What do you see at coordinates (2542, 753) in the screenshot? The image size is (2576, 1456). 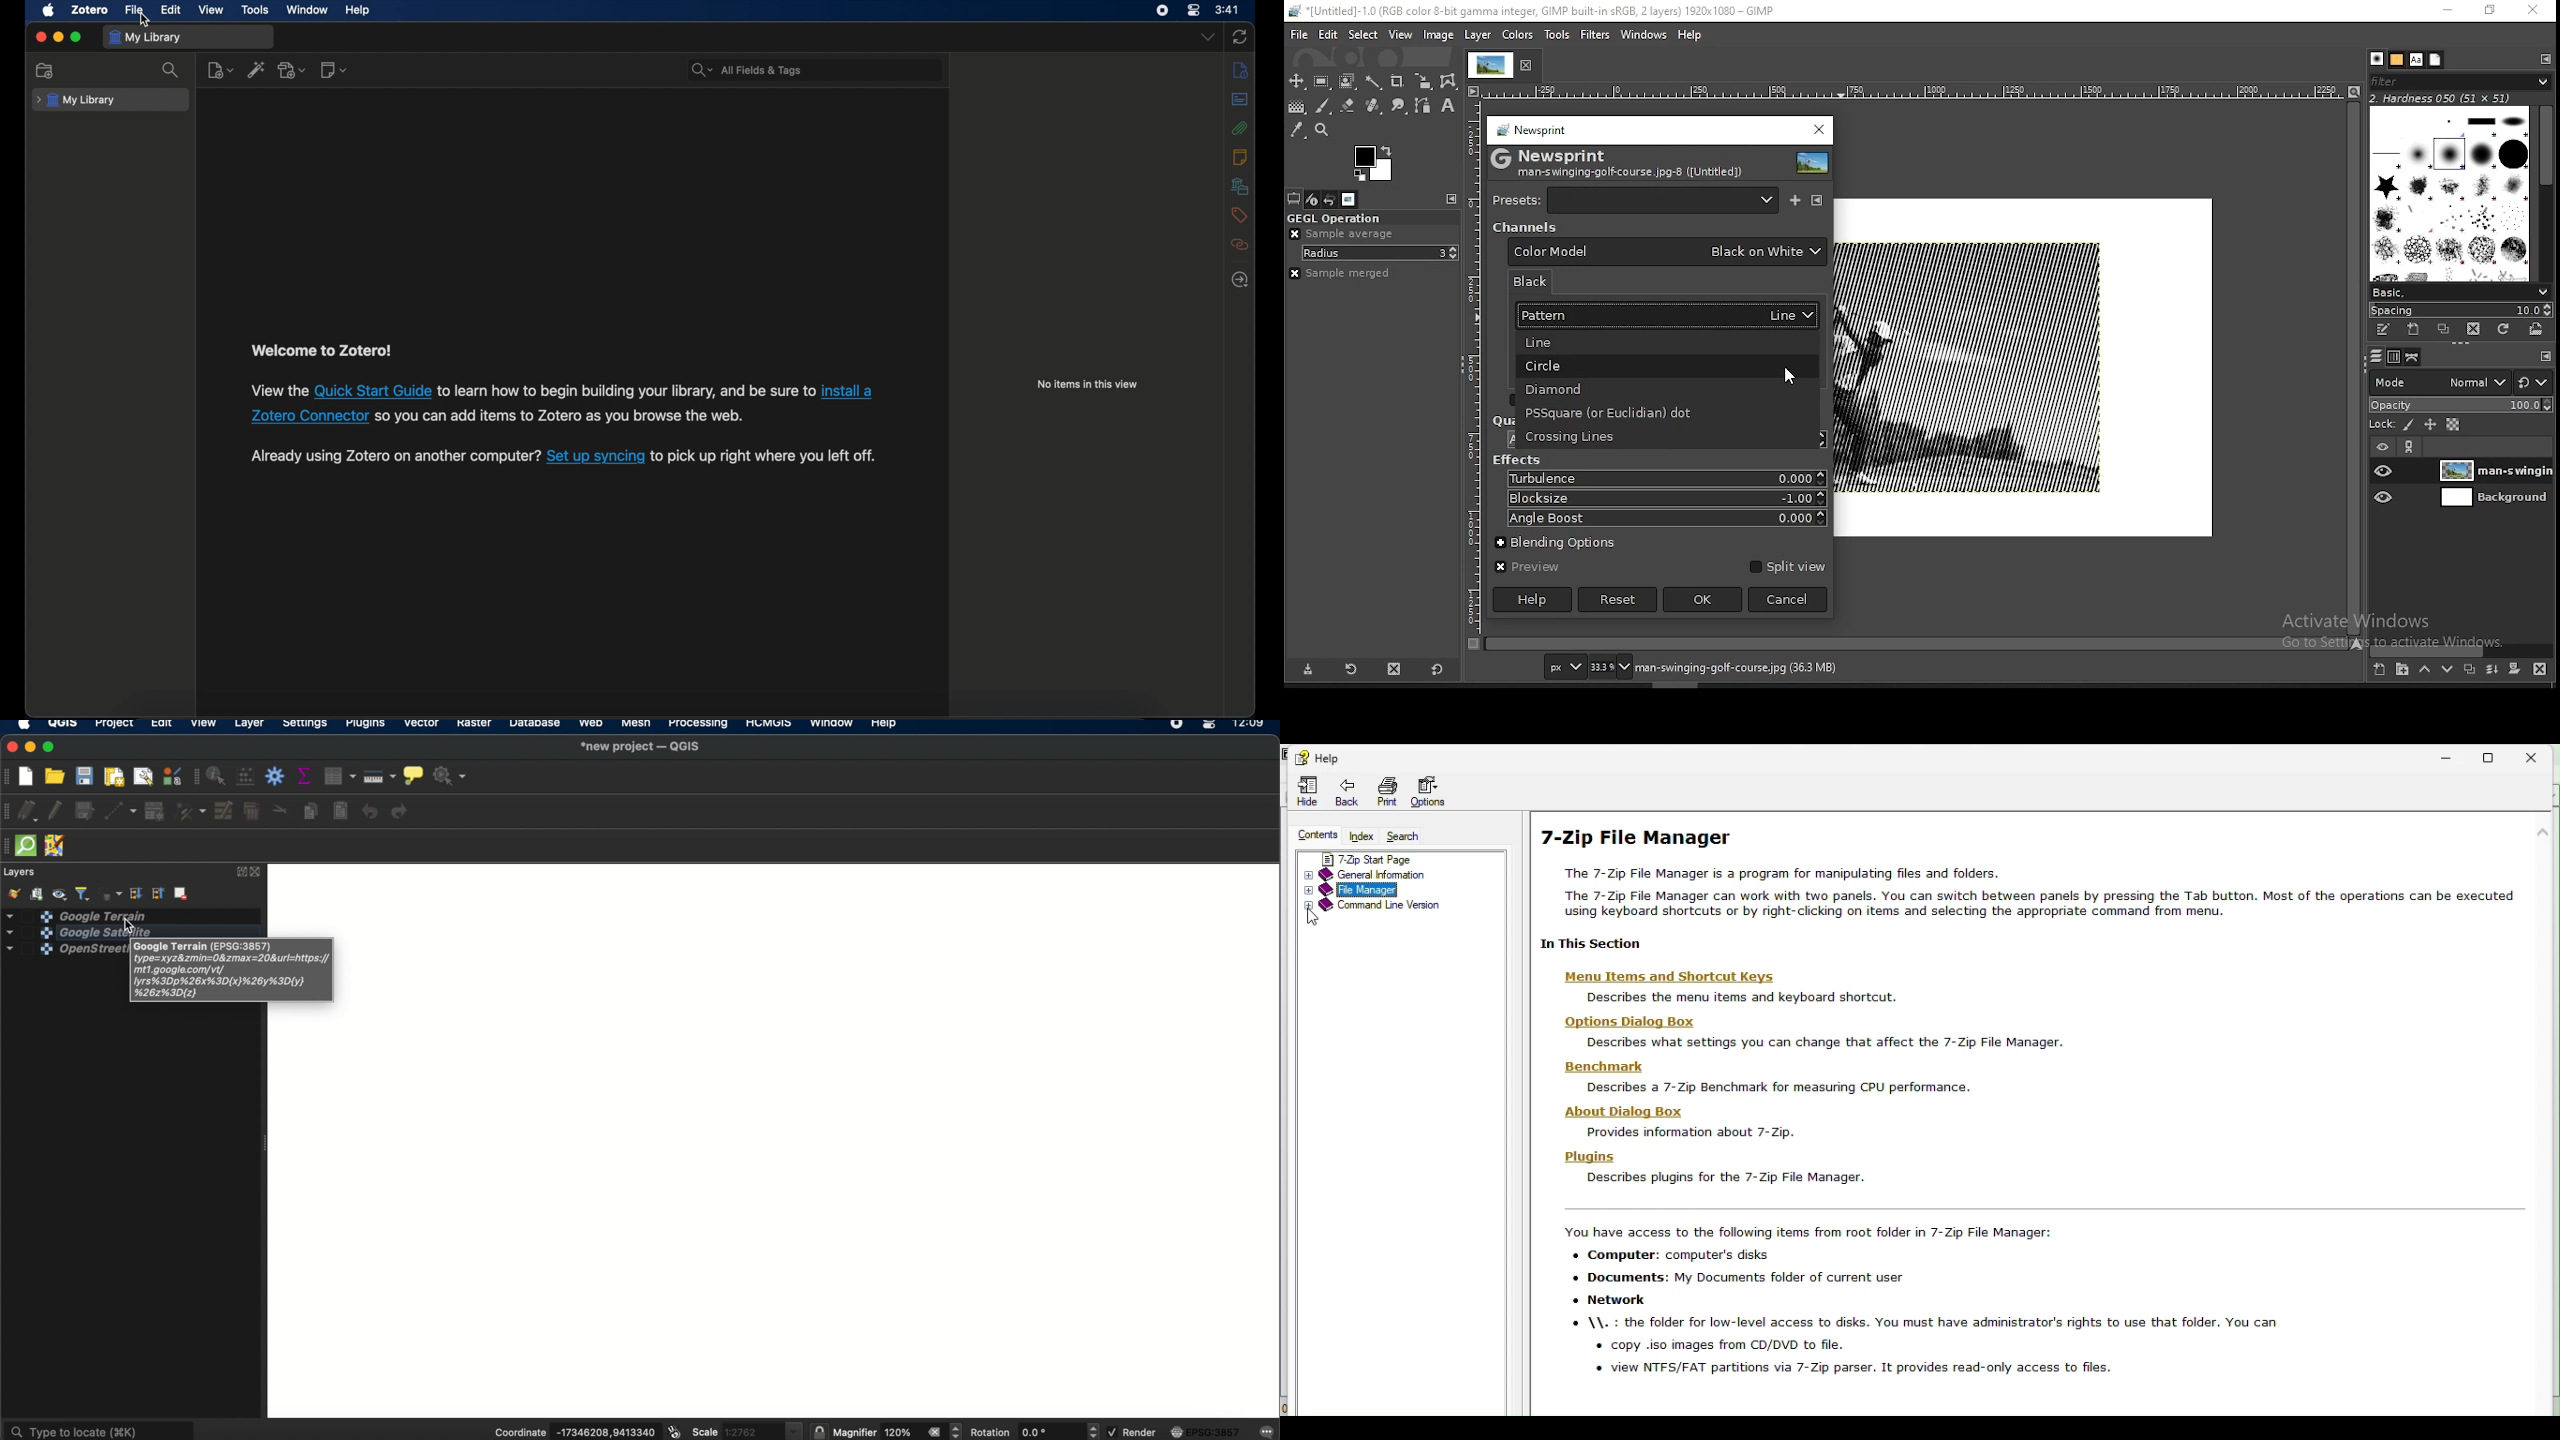 I see `Close` at bounding box center [2542, 753].